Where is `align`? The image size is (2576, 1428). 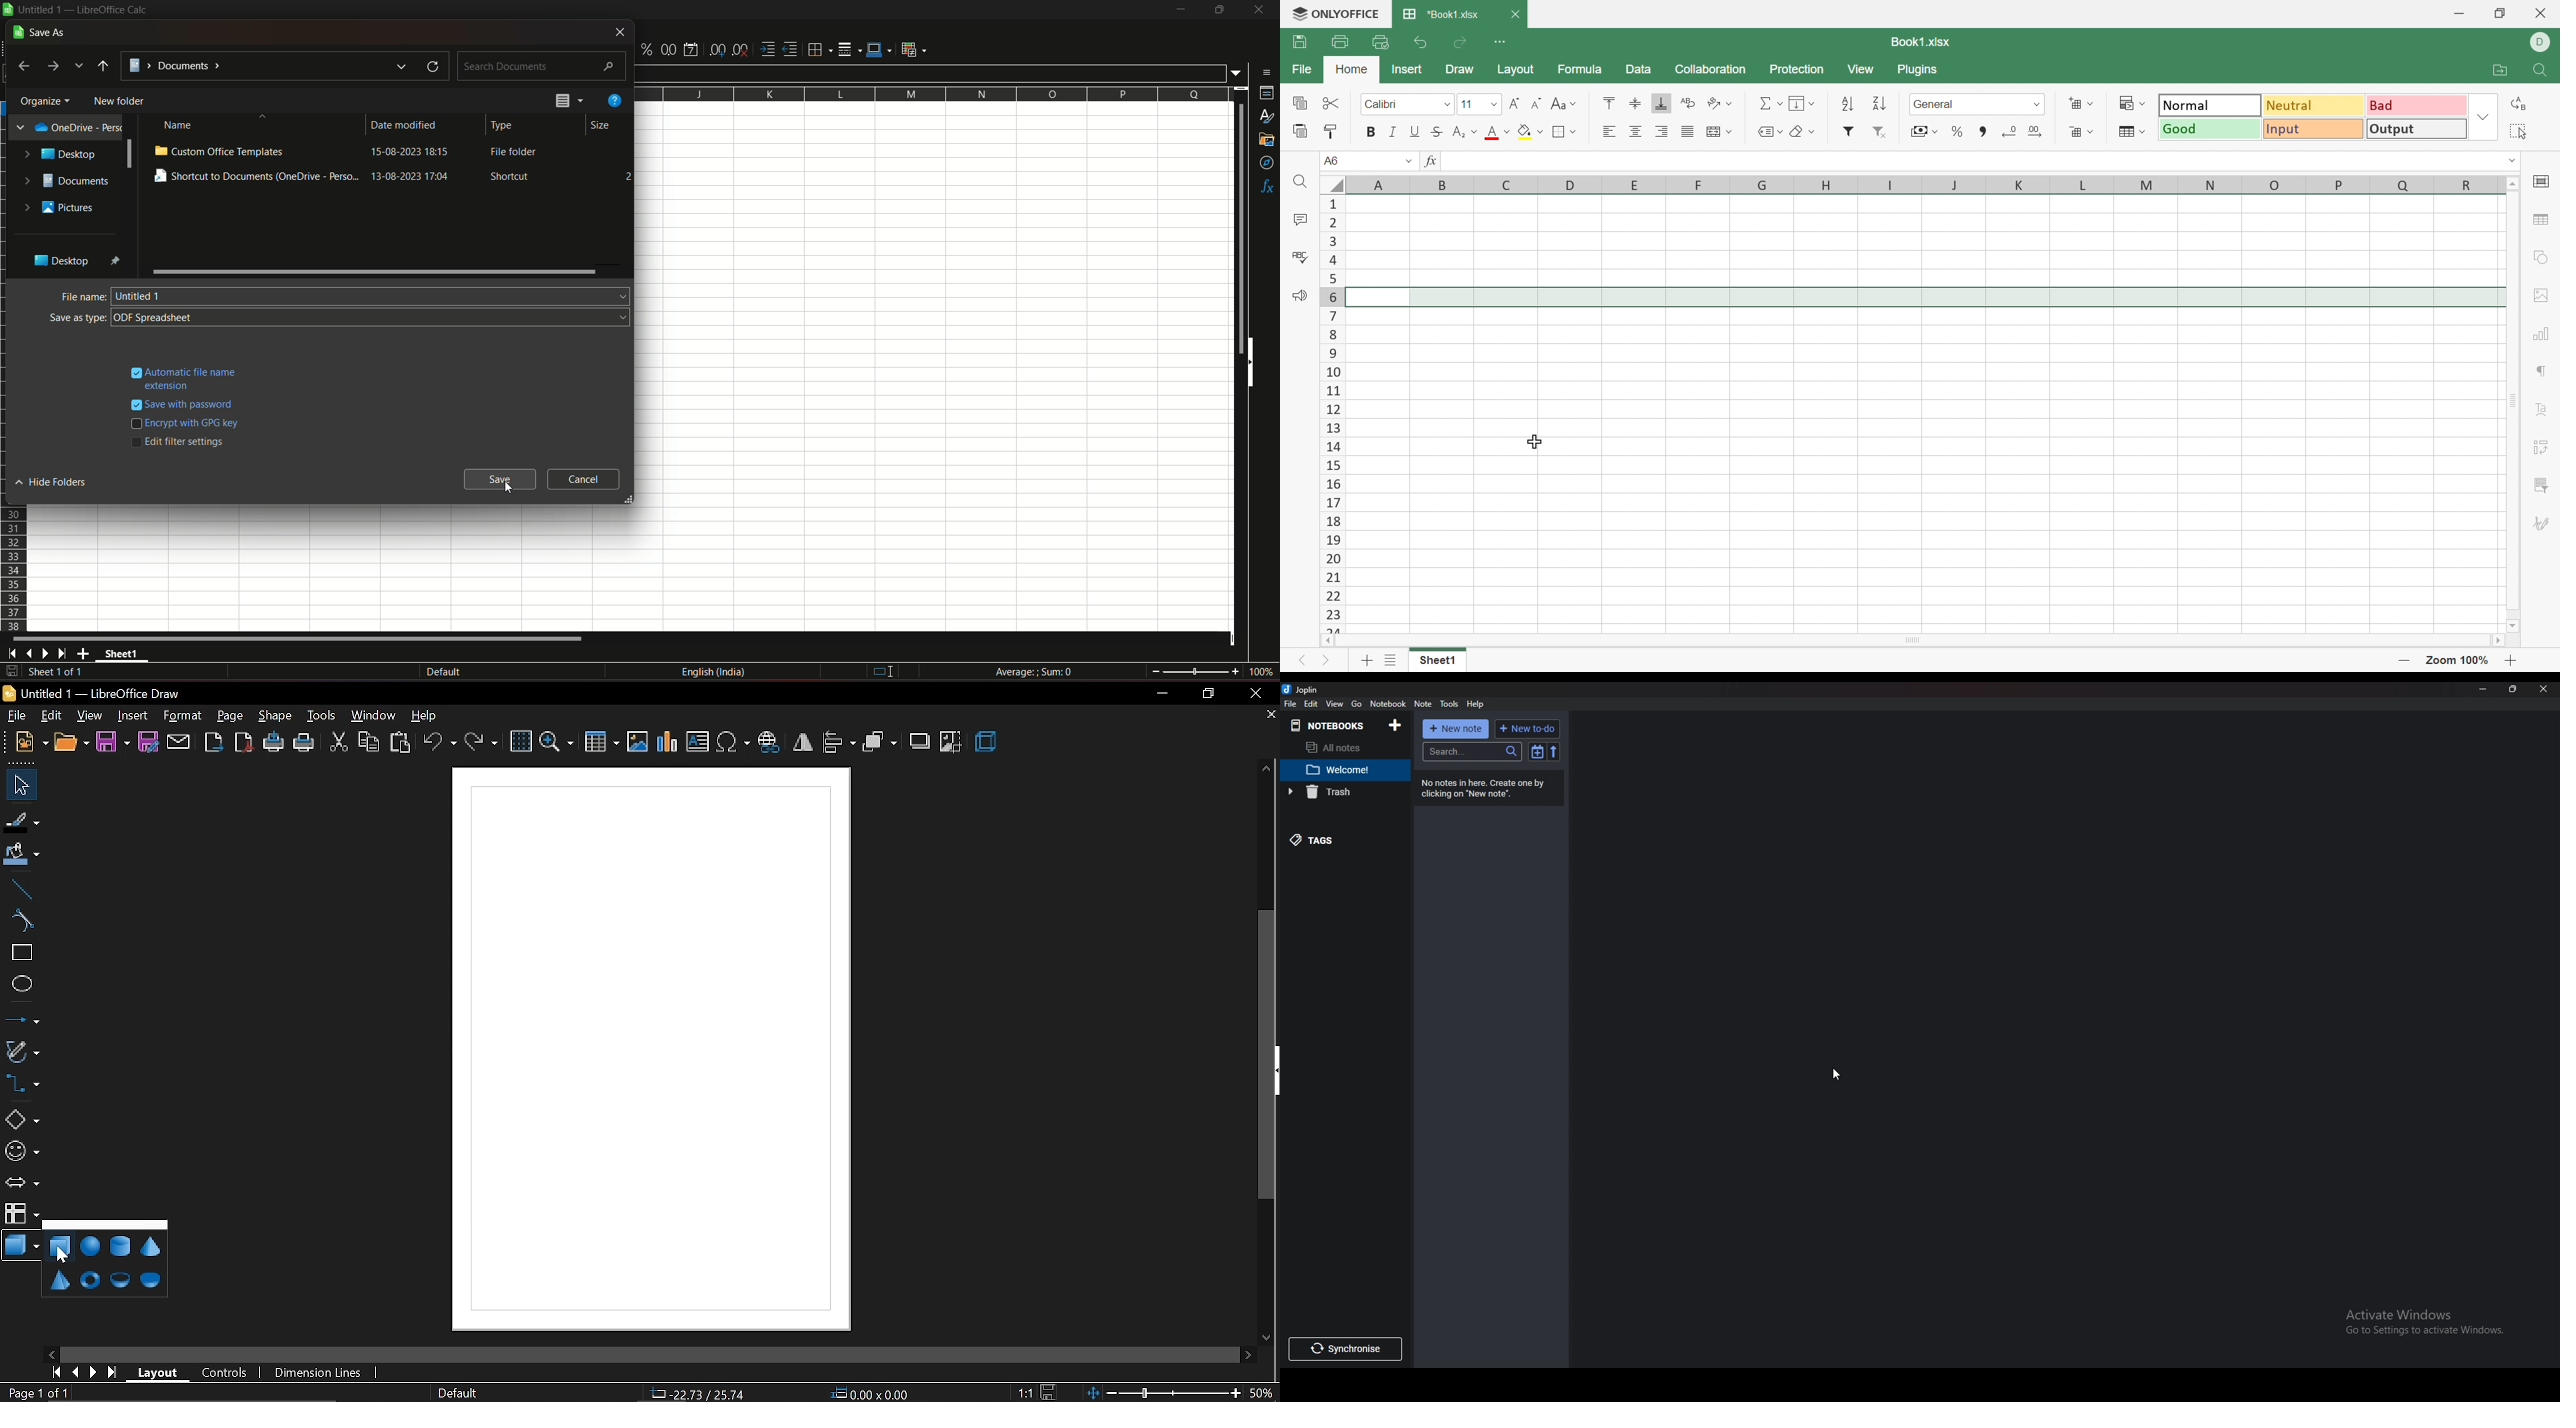
align is located at coordinates (839, 744).